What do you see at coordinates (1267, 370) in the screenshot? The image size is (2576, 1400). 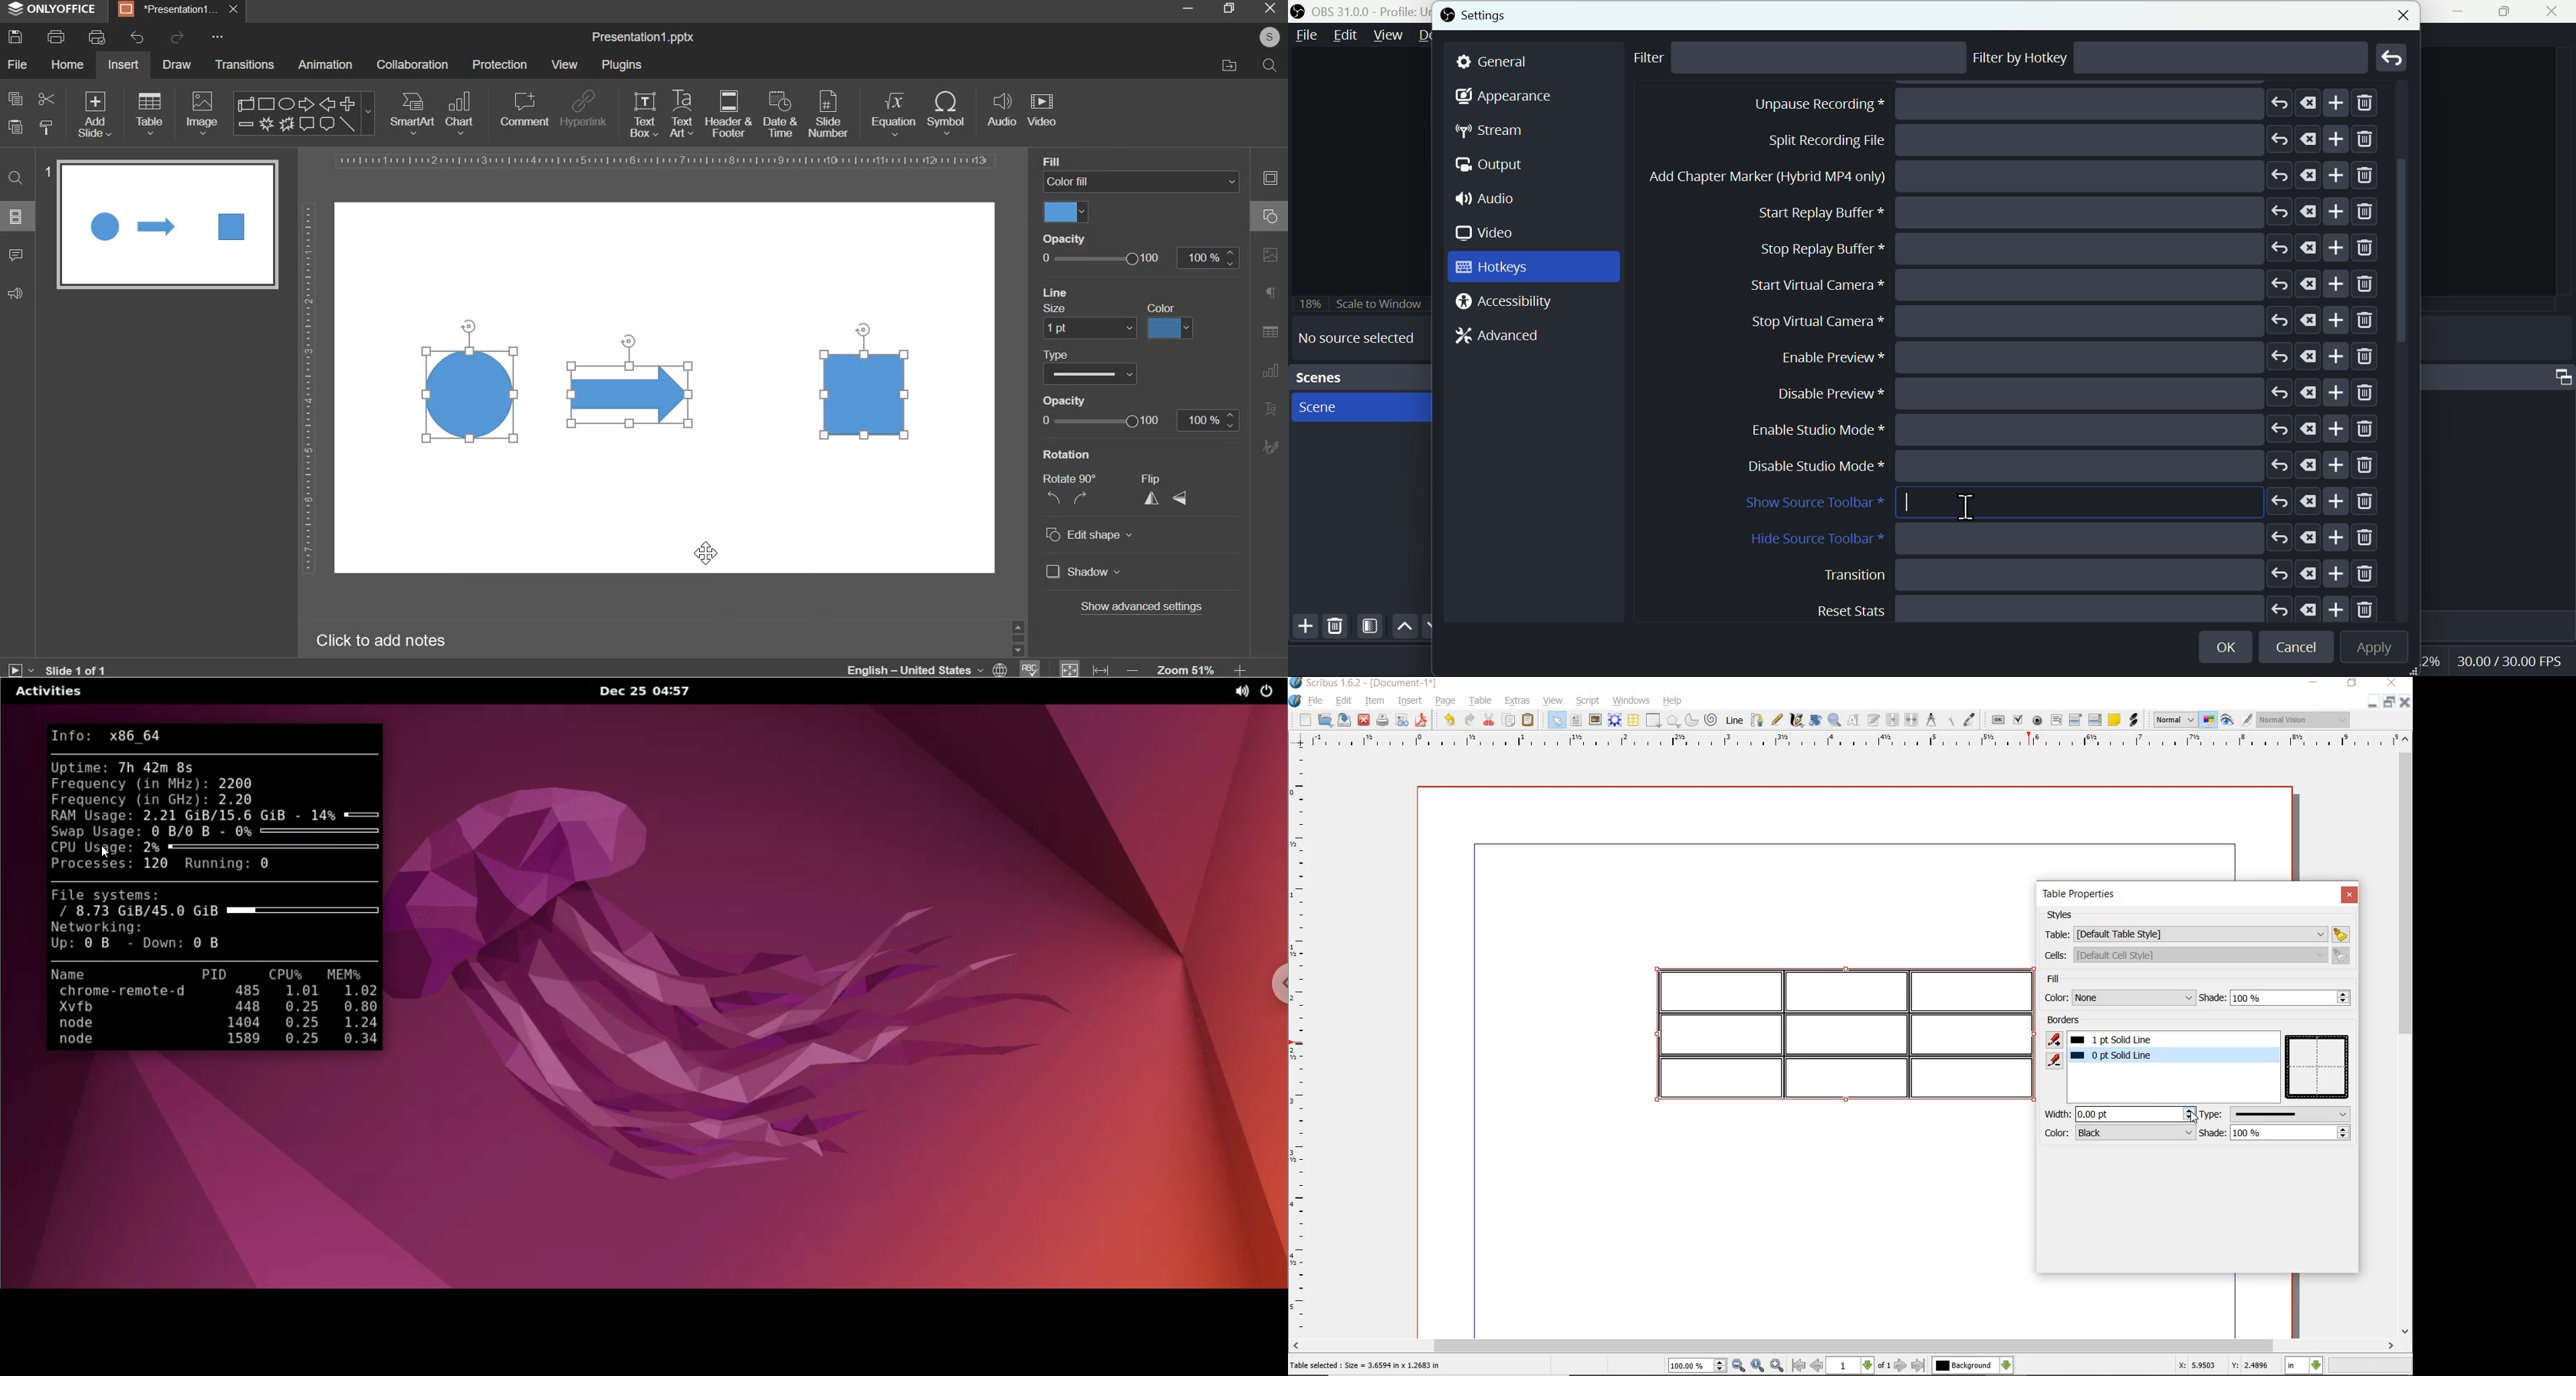 I see `chart settings` at bounding box center [1267, 370].